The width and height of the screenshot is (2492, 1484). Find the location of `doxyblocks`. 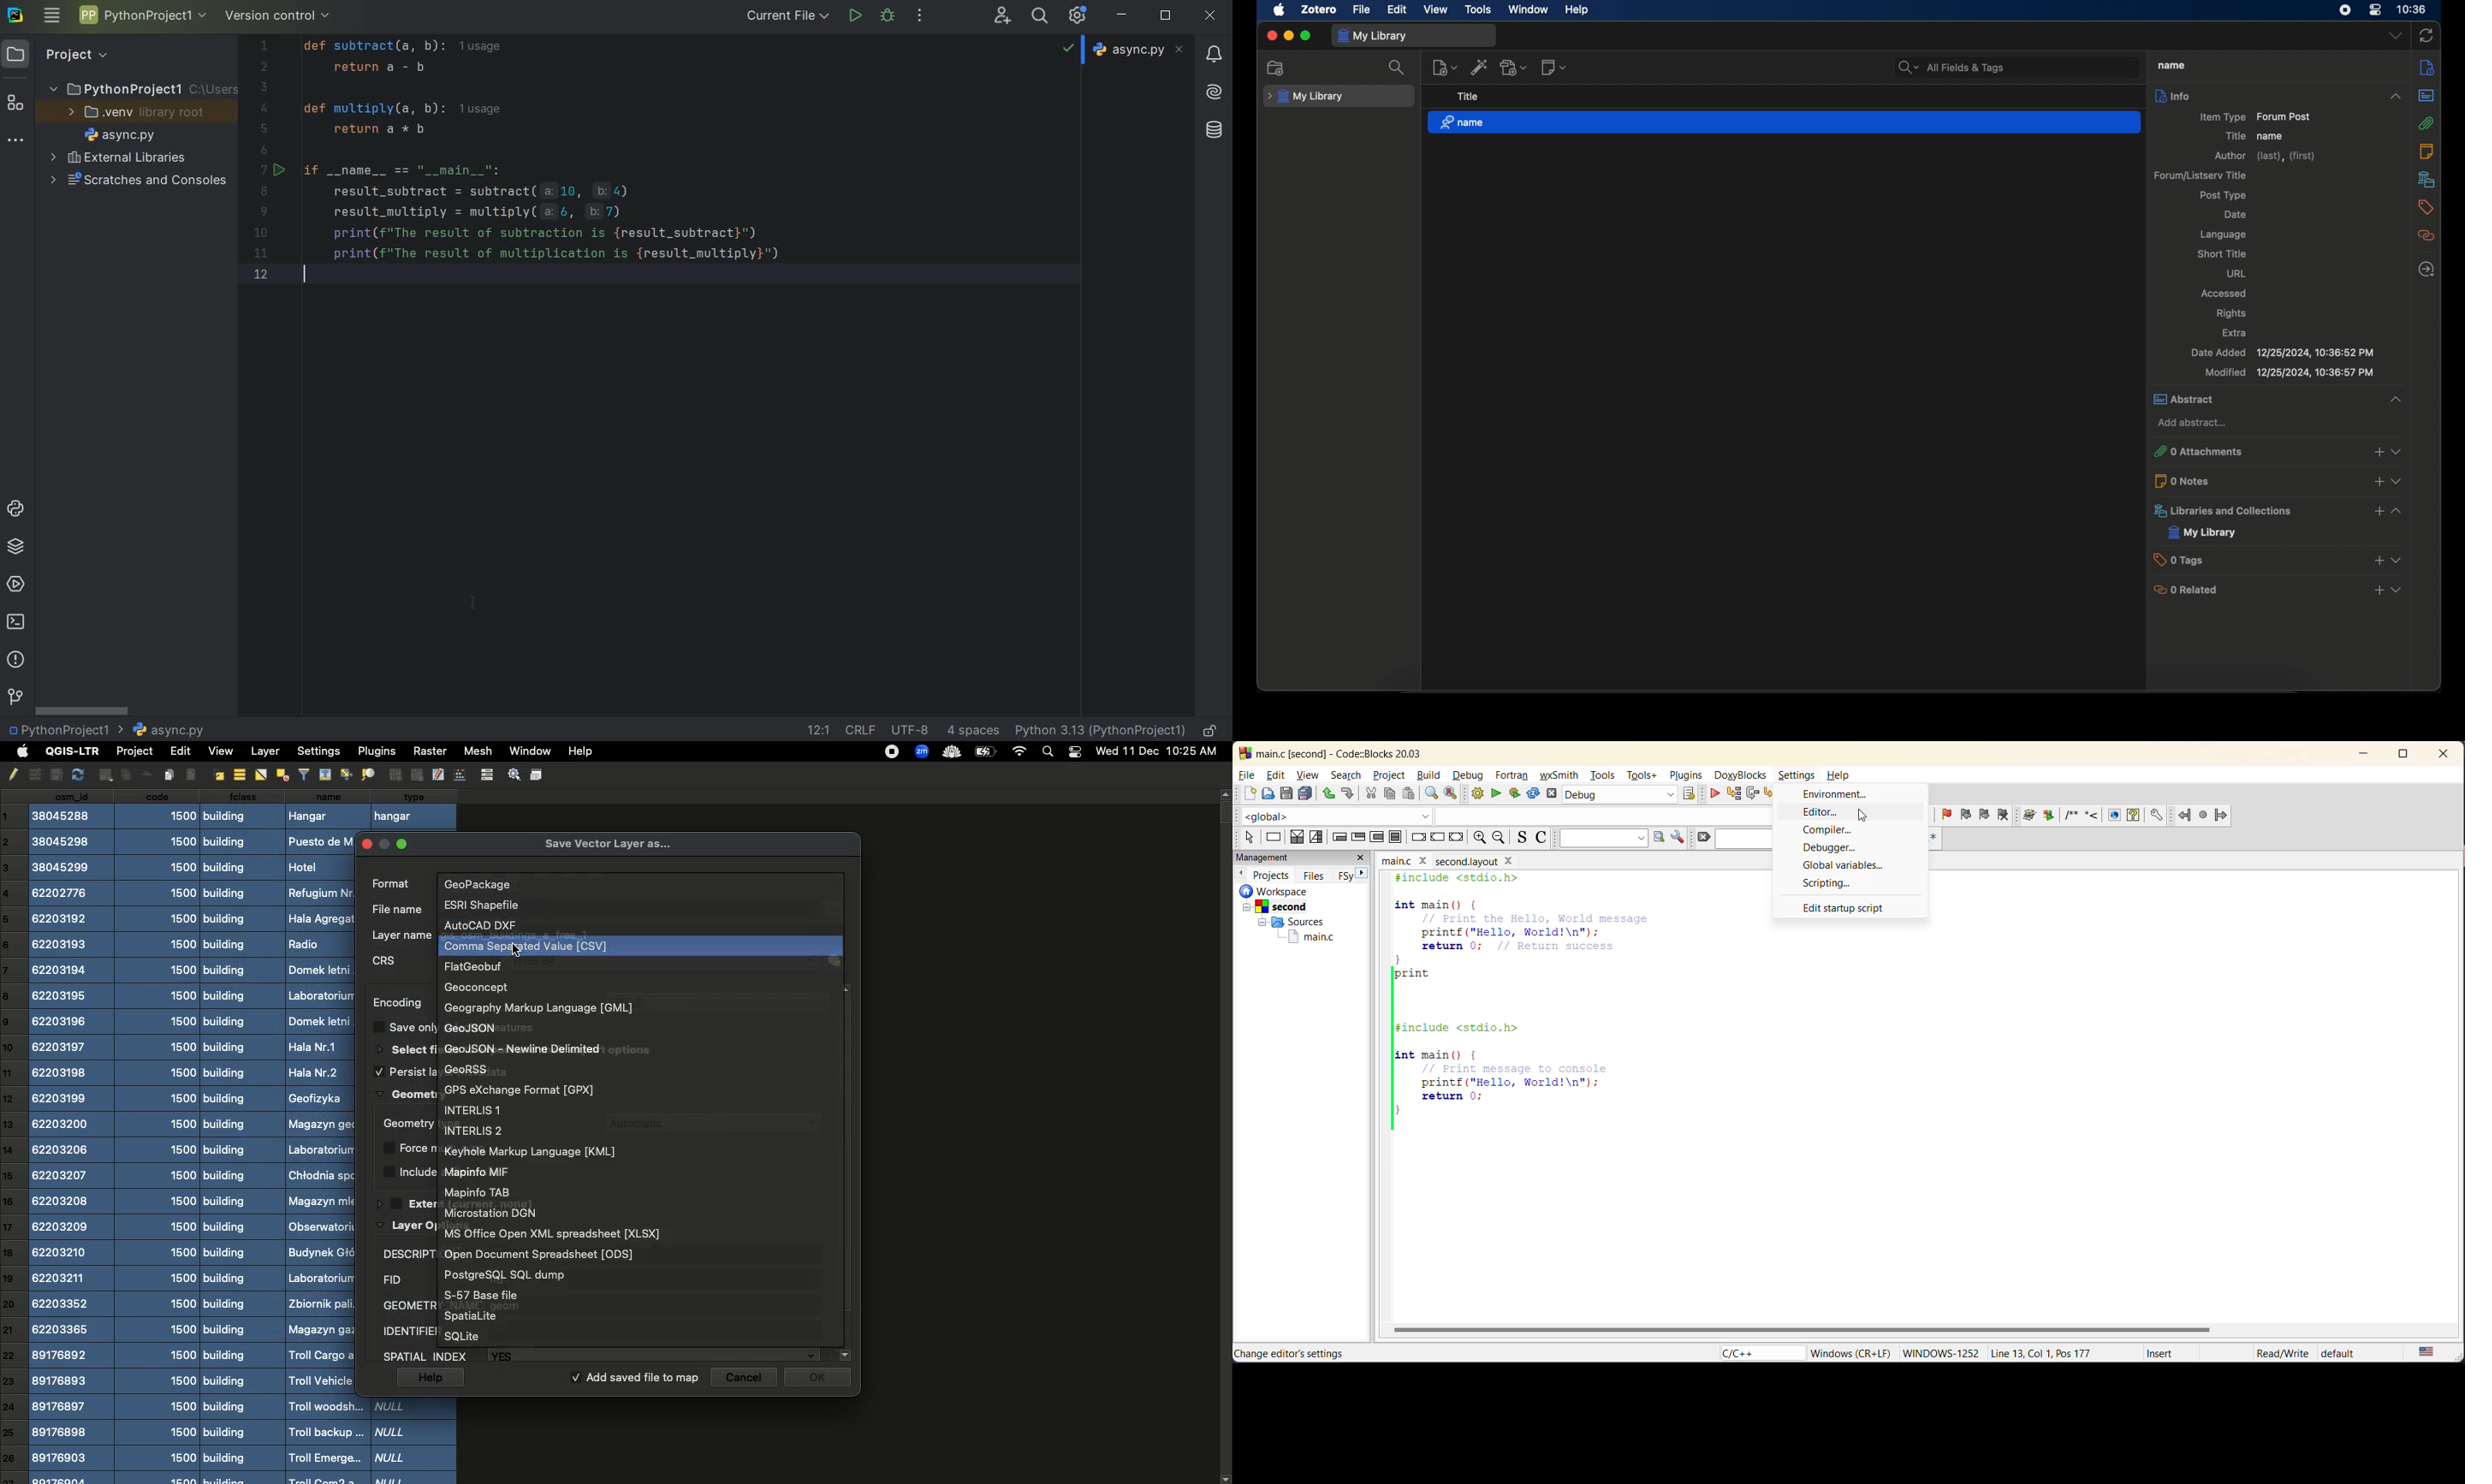

doxyblocks is located at coordinates (1741, 775).